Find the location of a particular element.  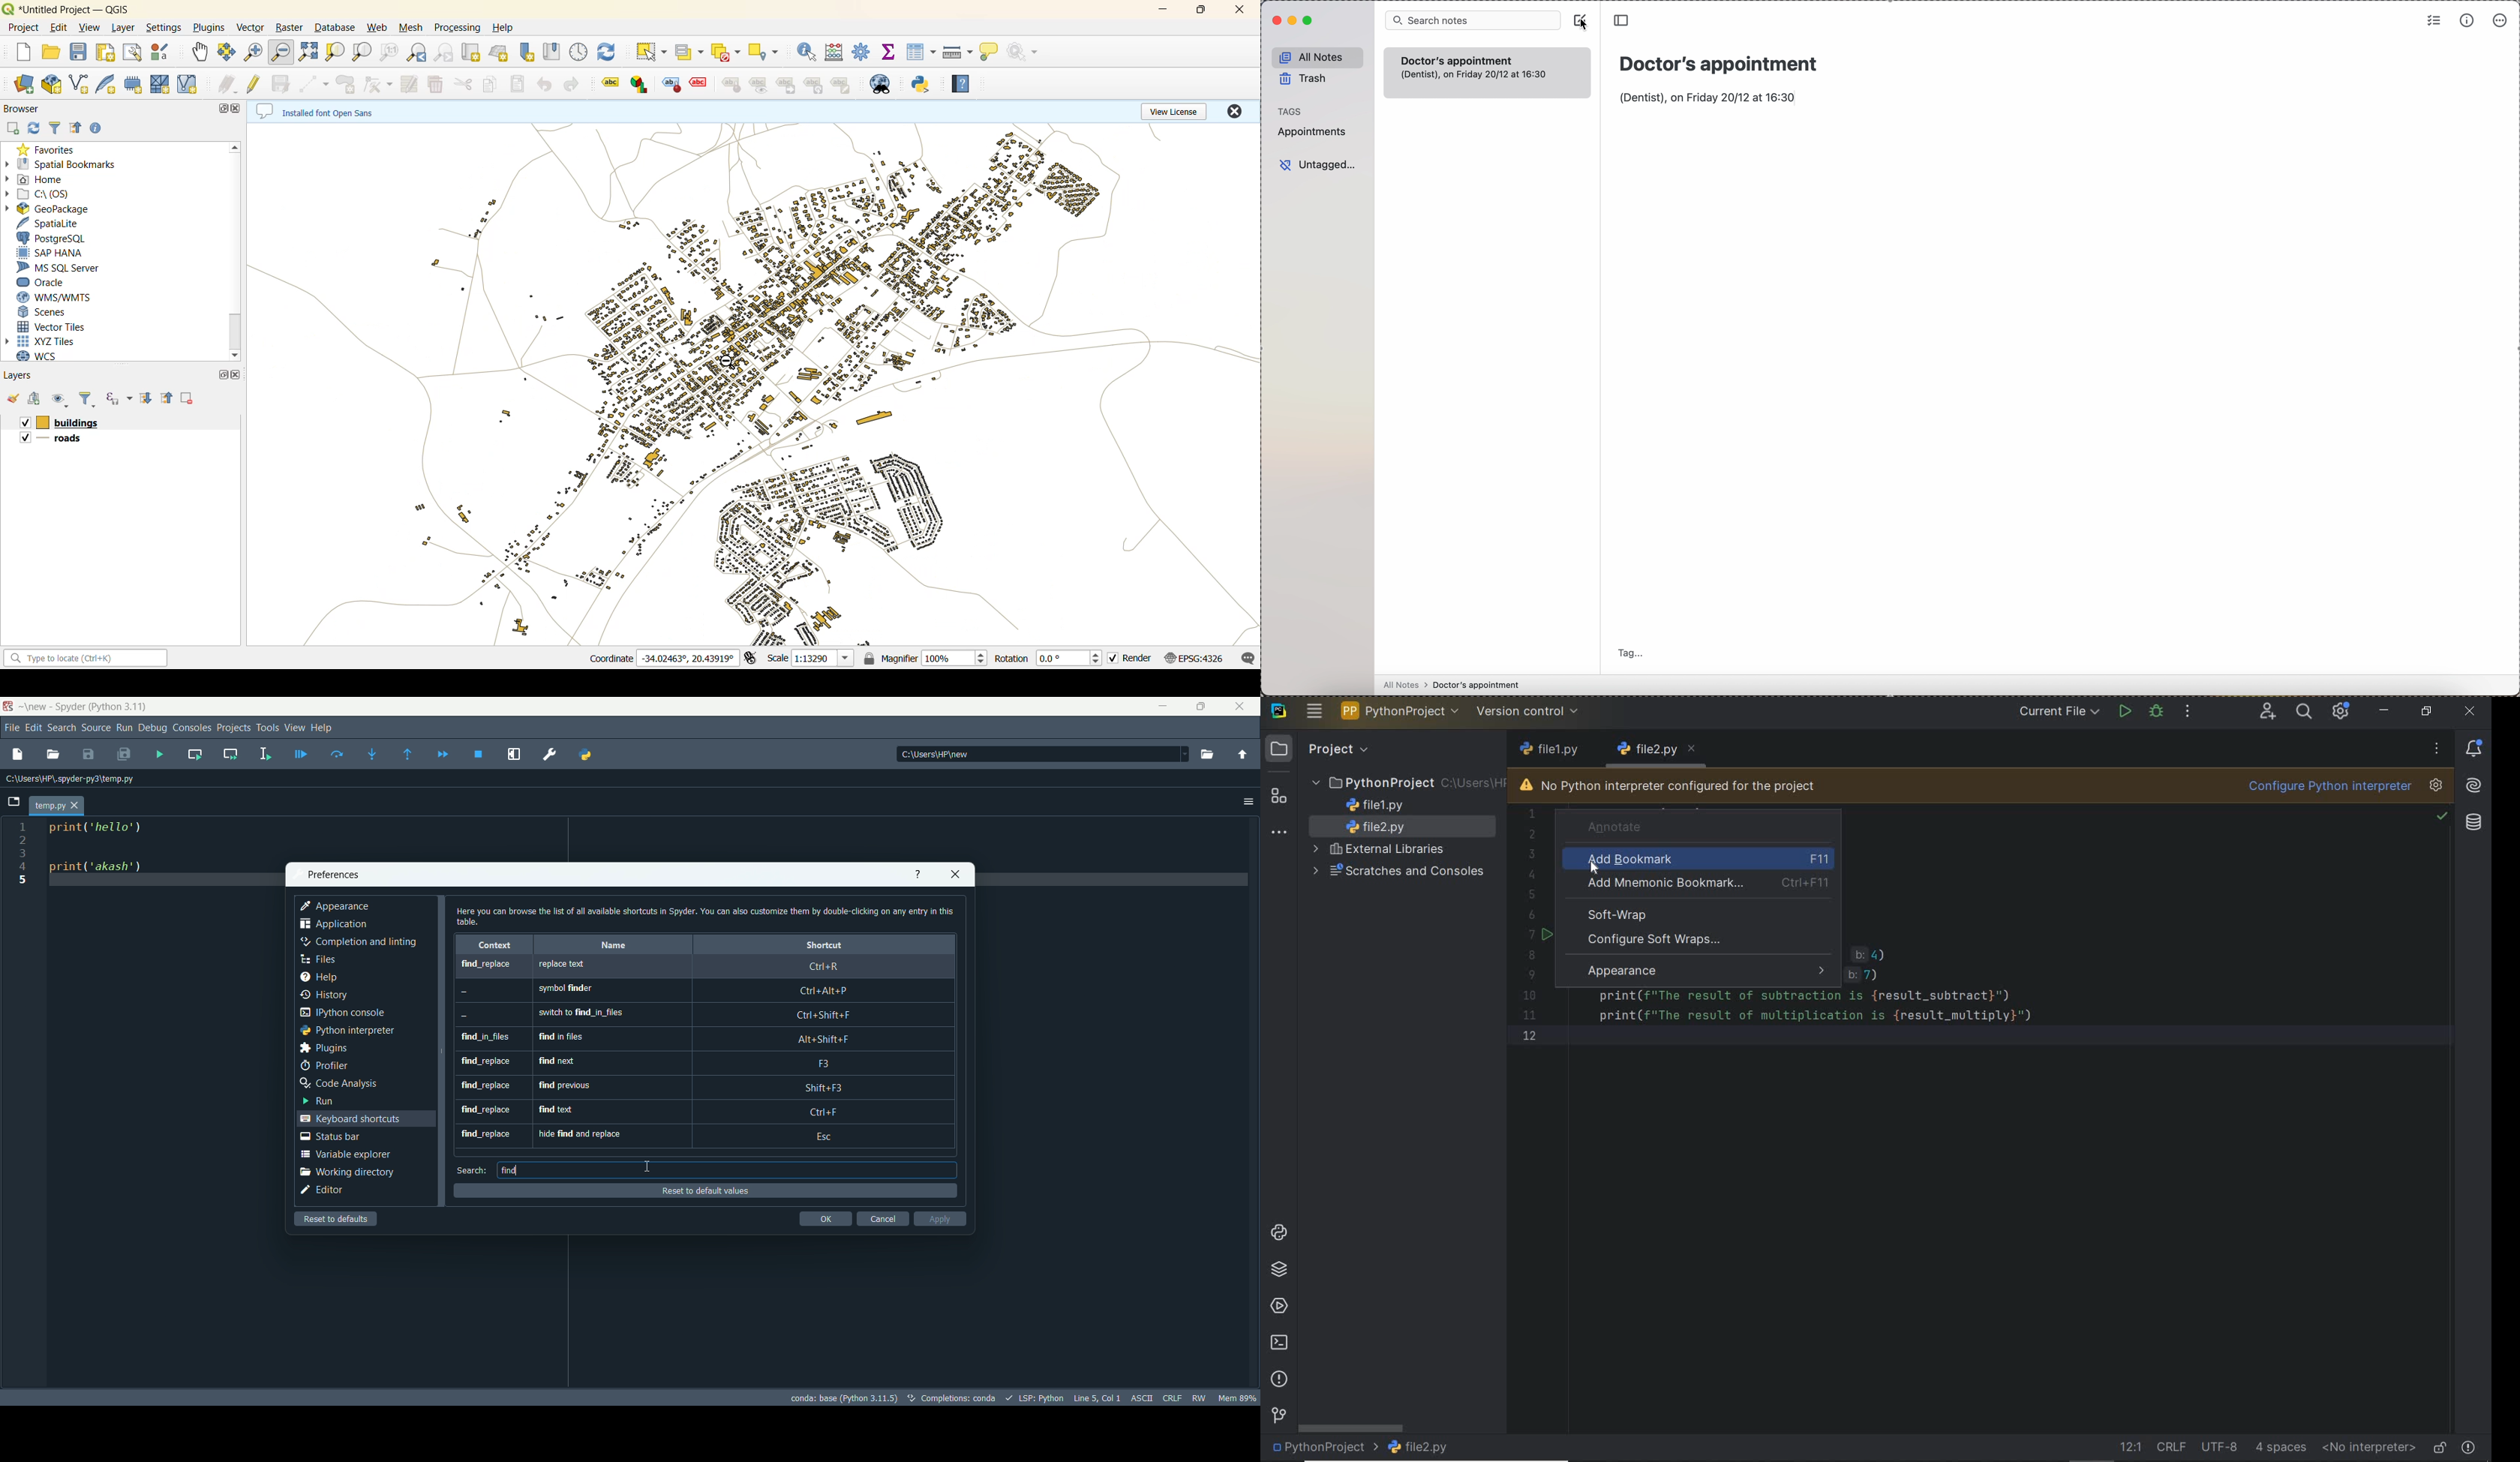

vertical scroll bar is located at coordinates (954, 1044).